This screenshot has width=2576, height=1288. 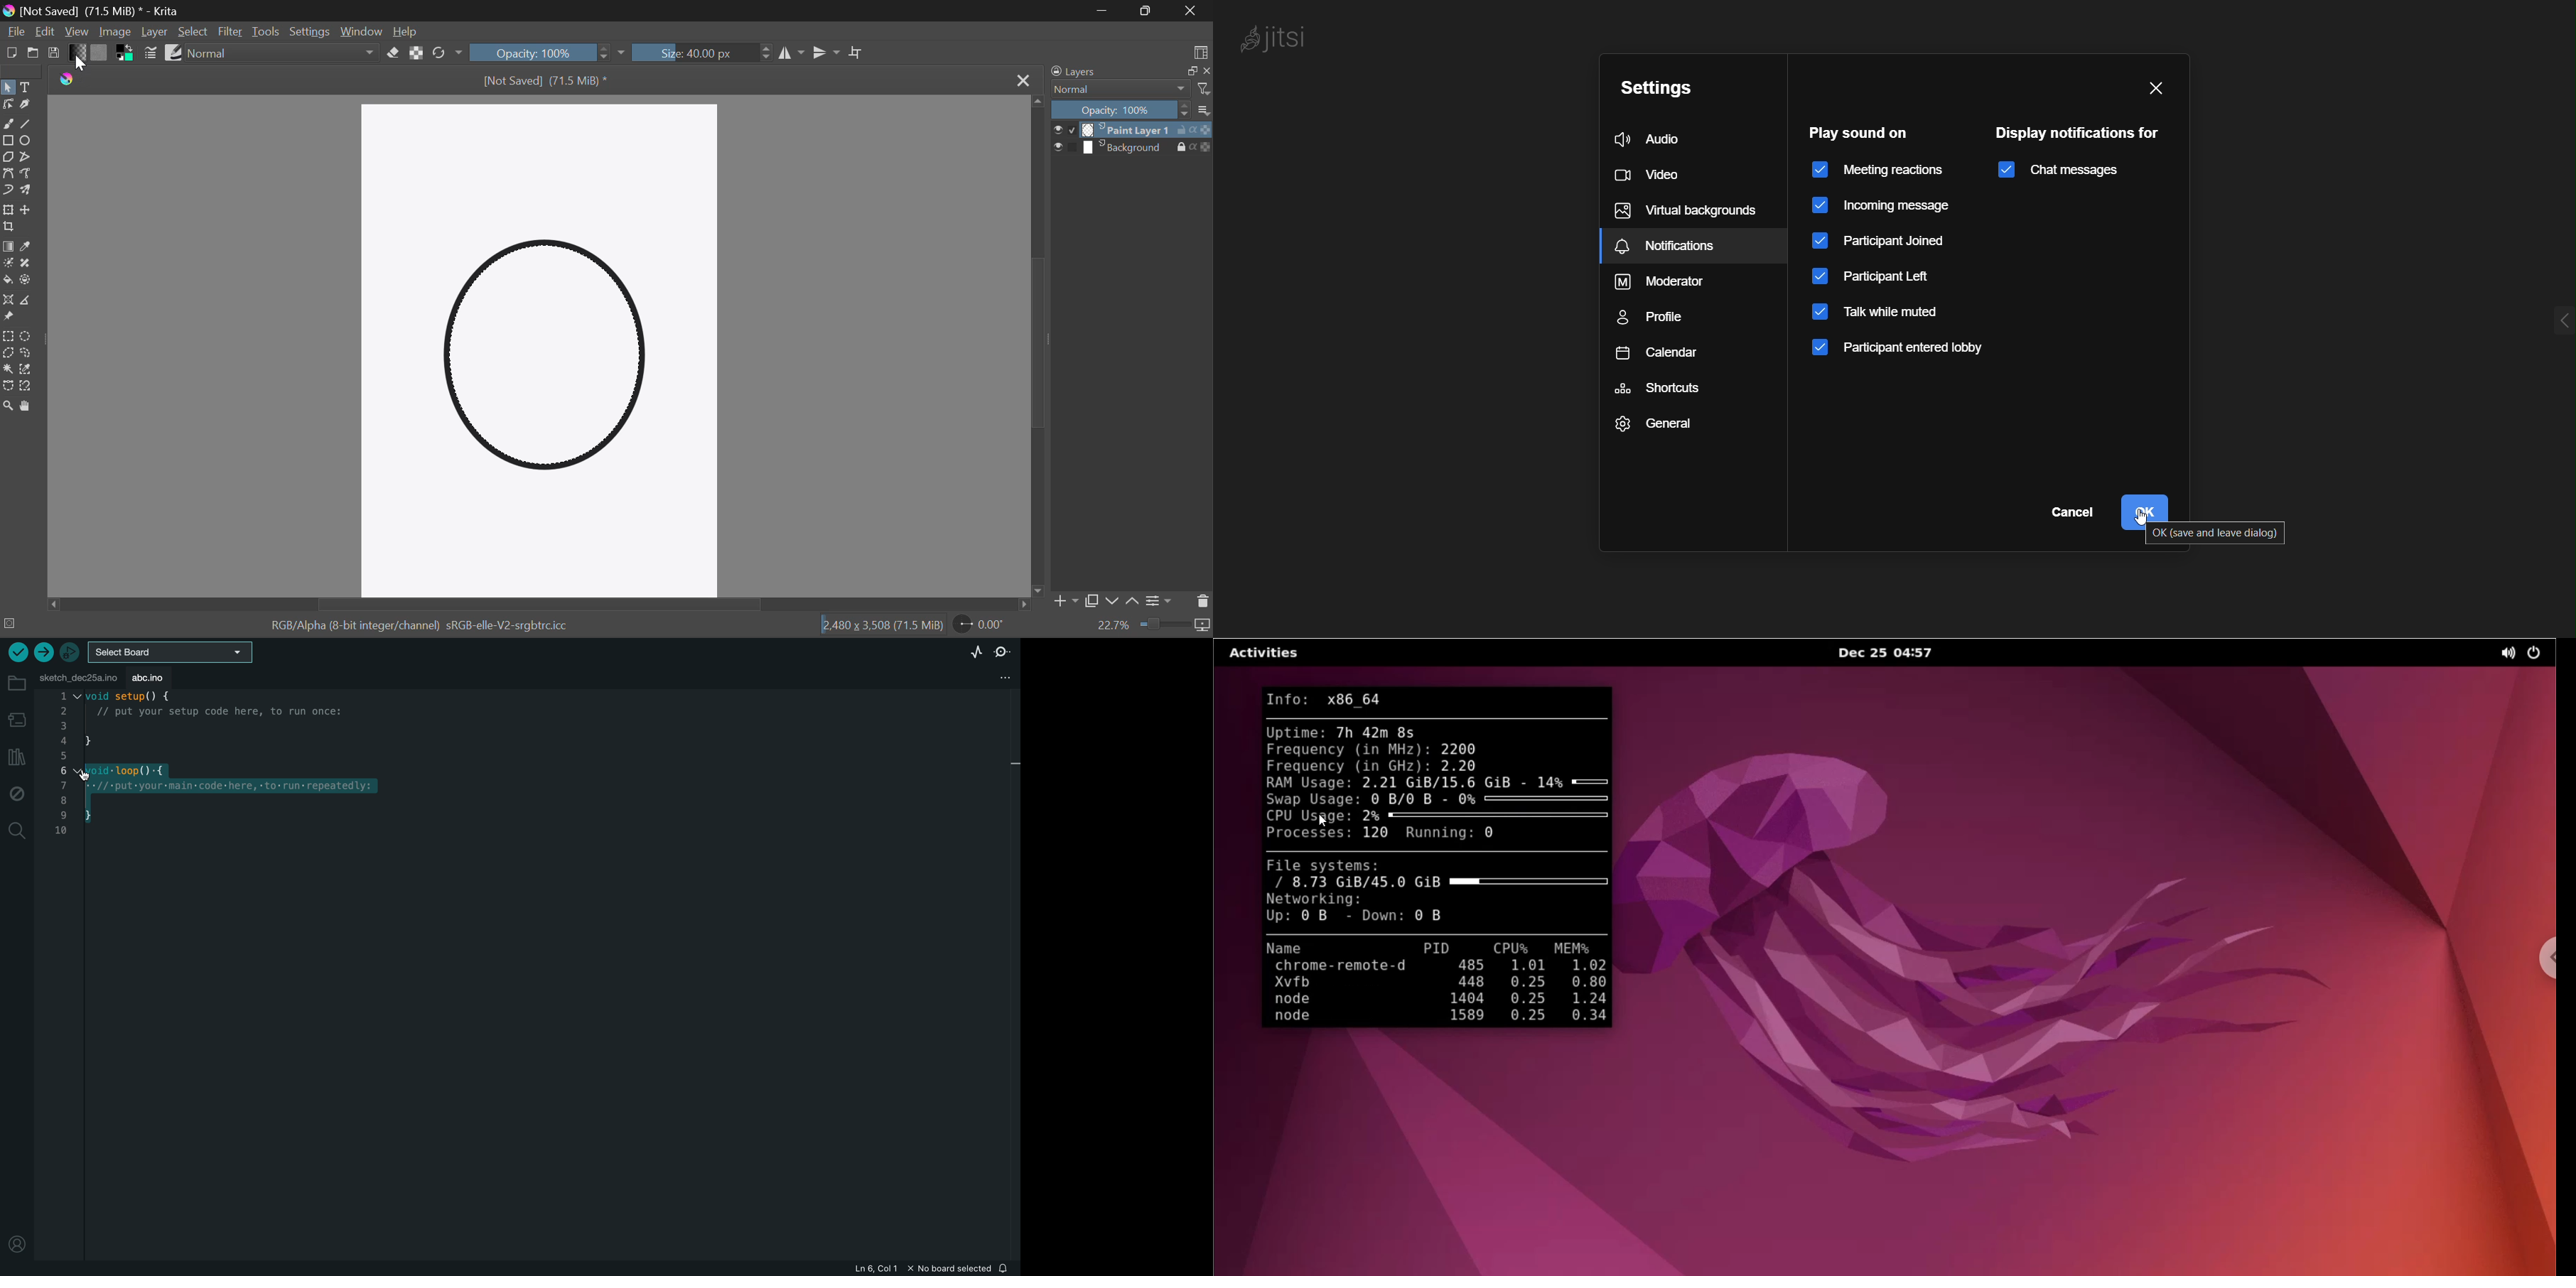 I want to click on Crop, so click(x=9, y=228).